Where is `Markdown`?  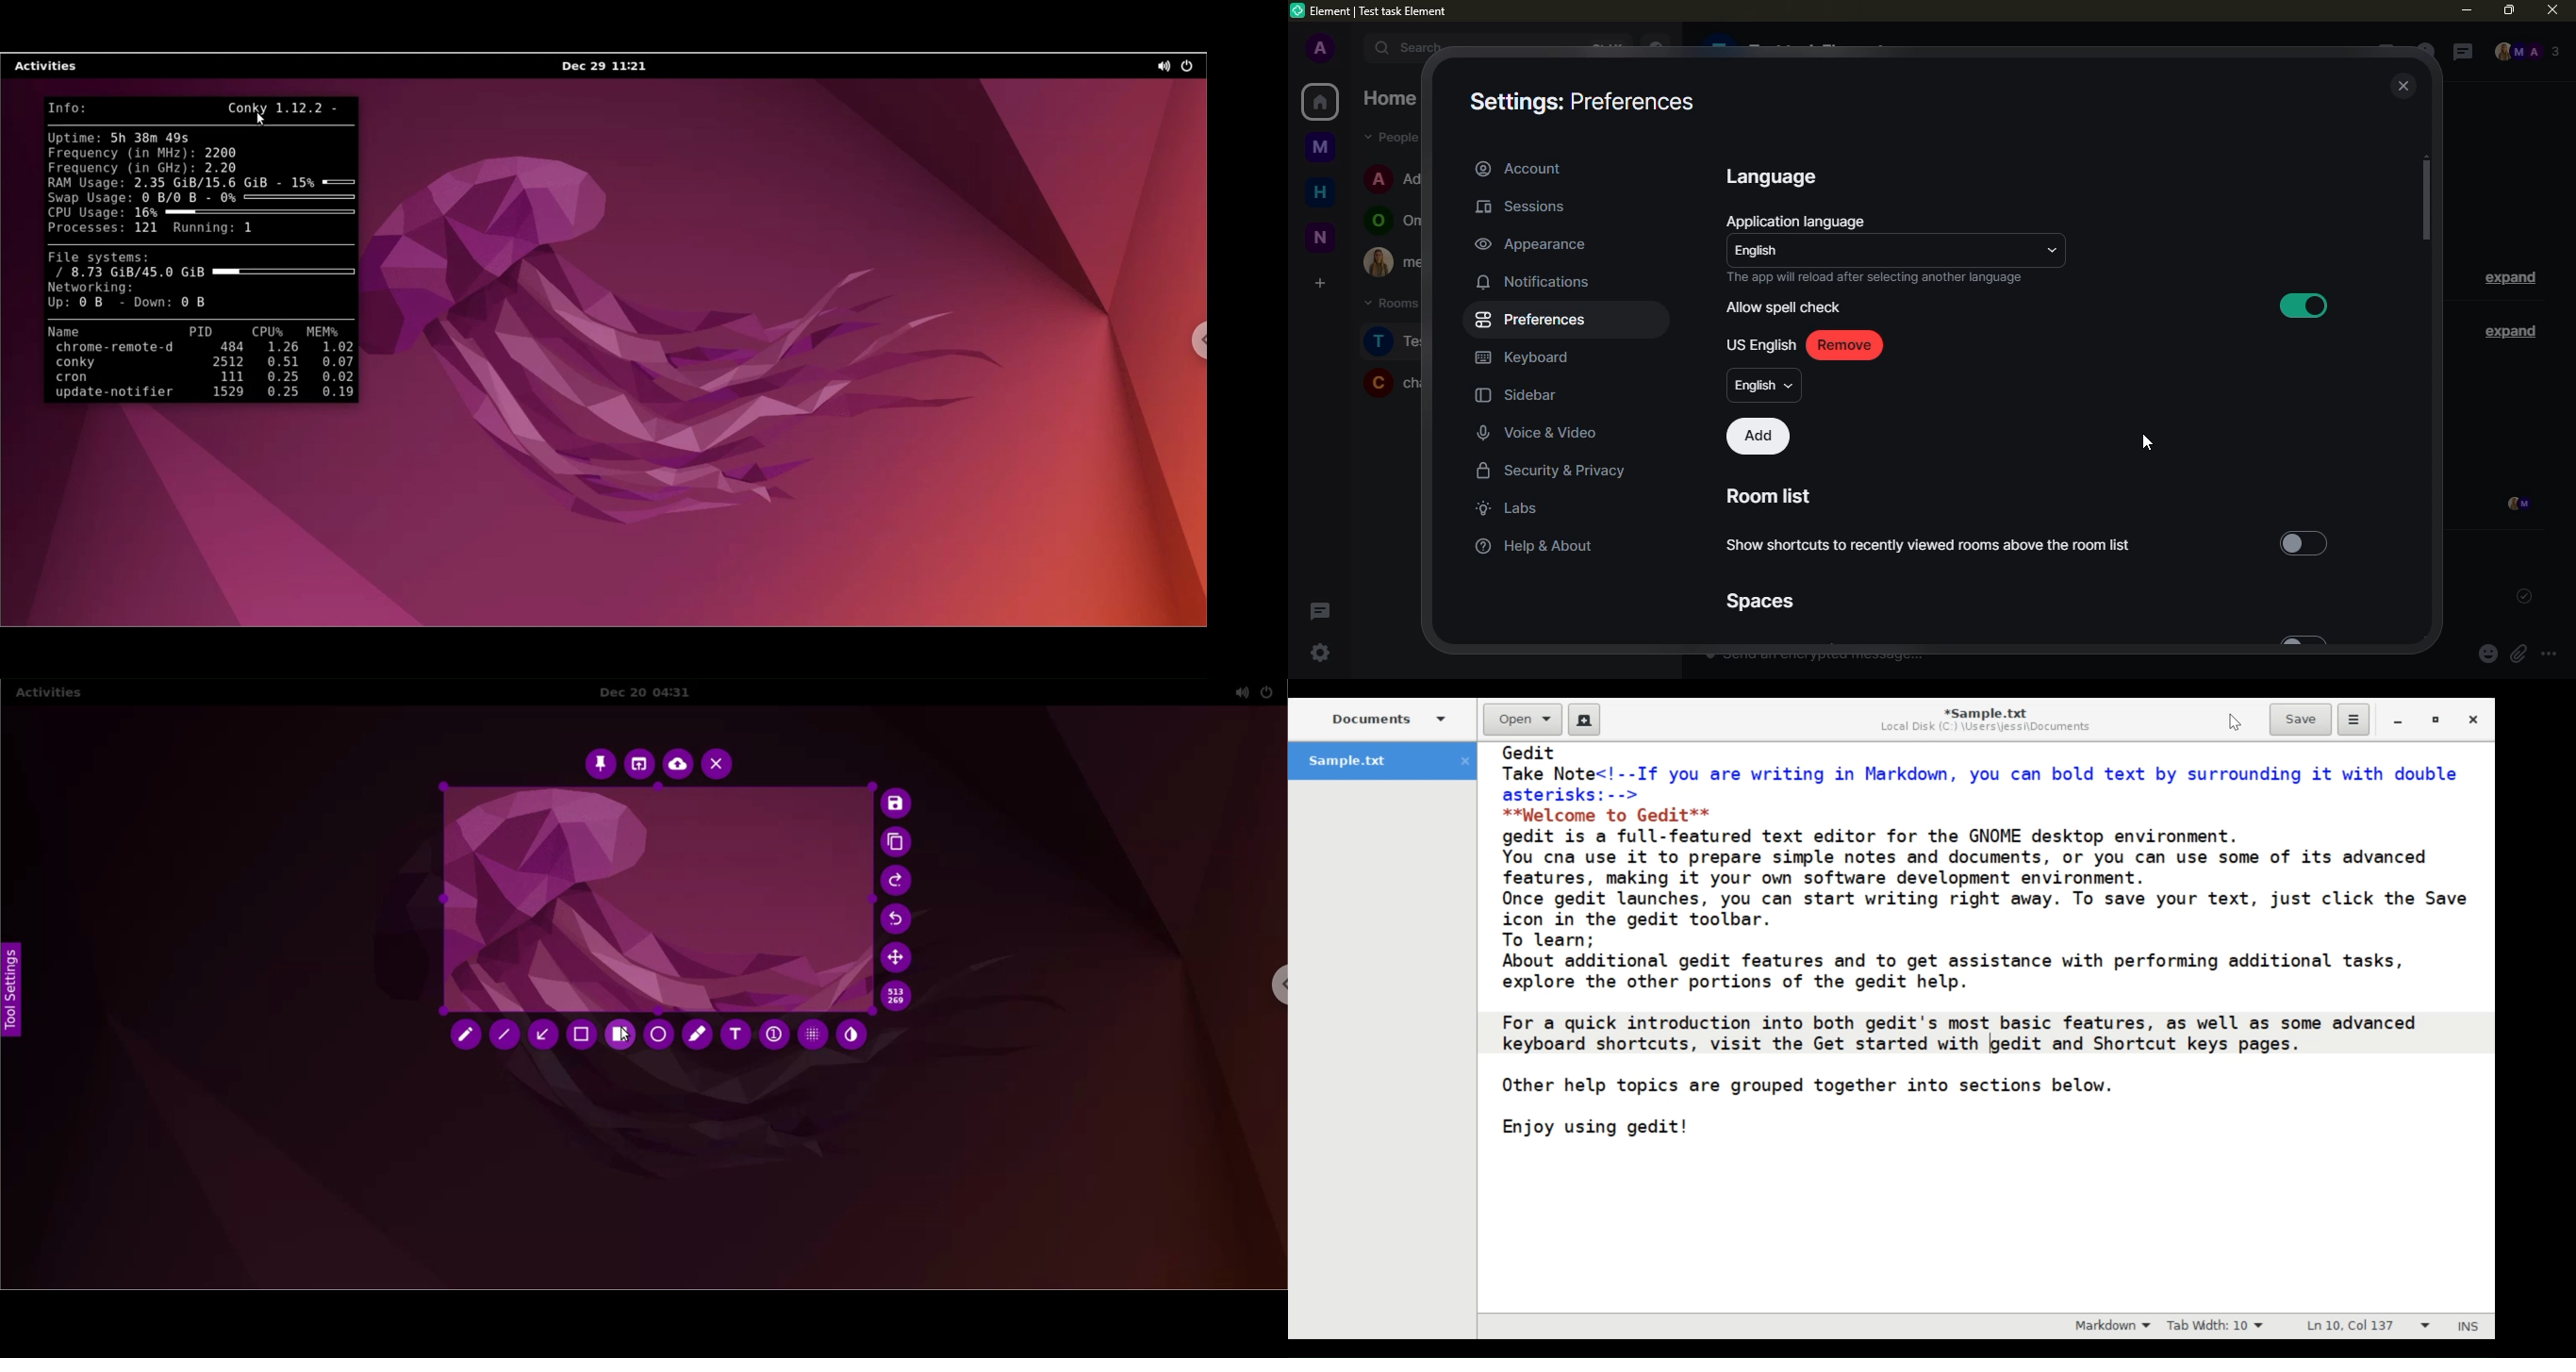
Markdown is located at coordinates (2113, 1326).